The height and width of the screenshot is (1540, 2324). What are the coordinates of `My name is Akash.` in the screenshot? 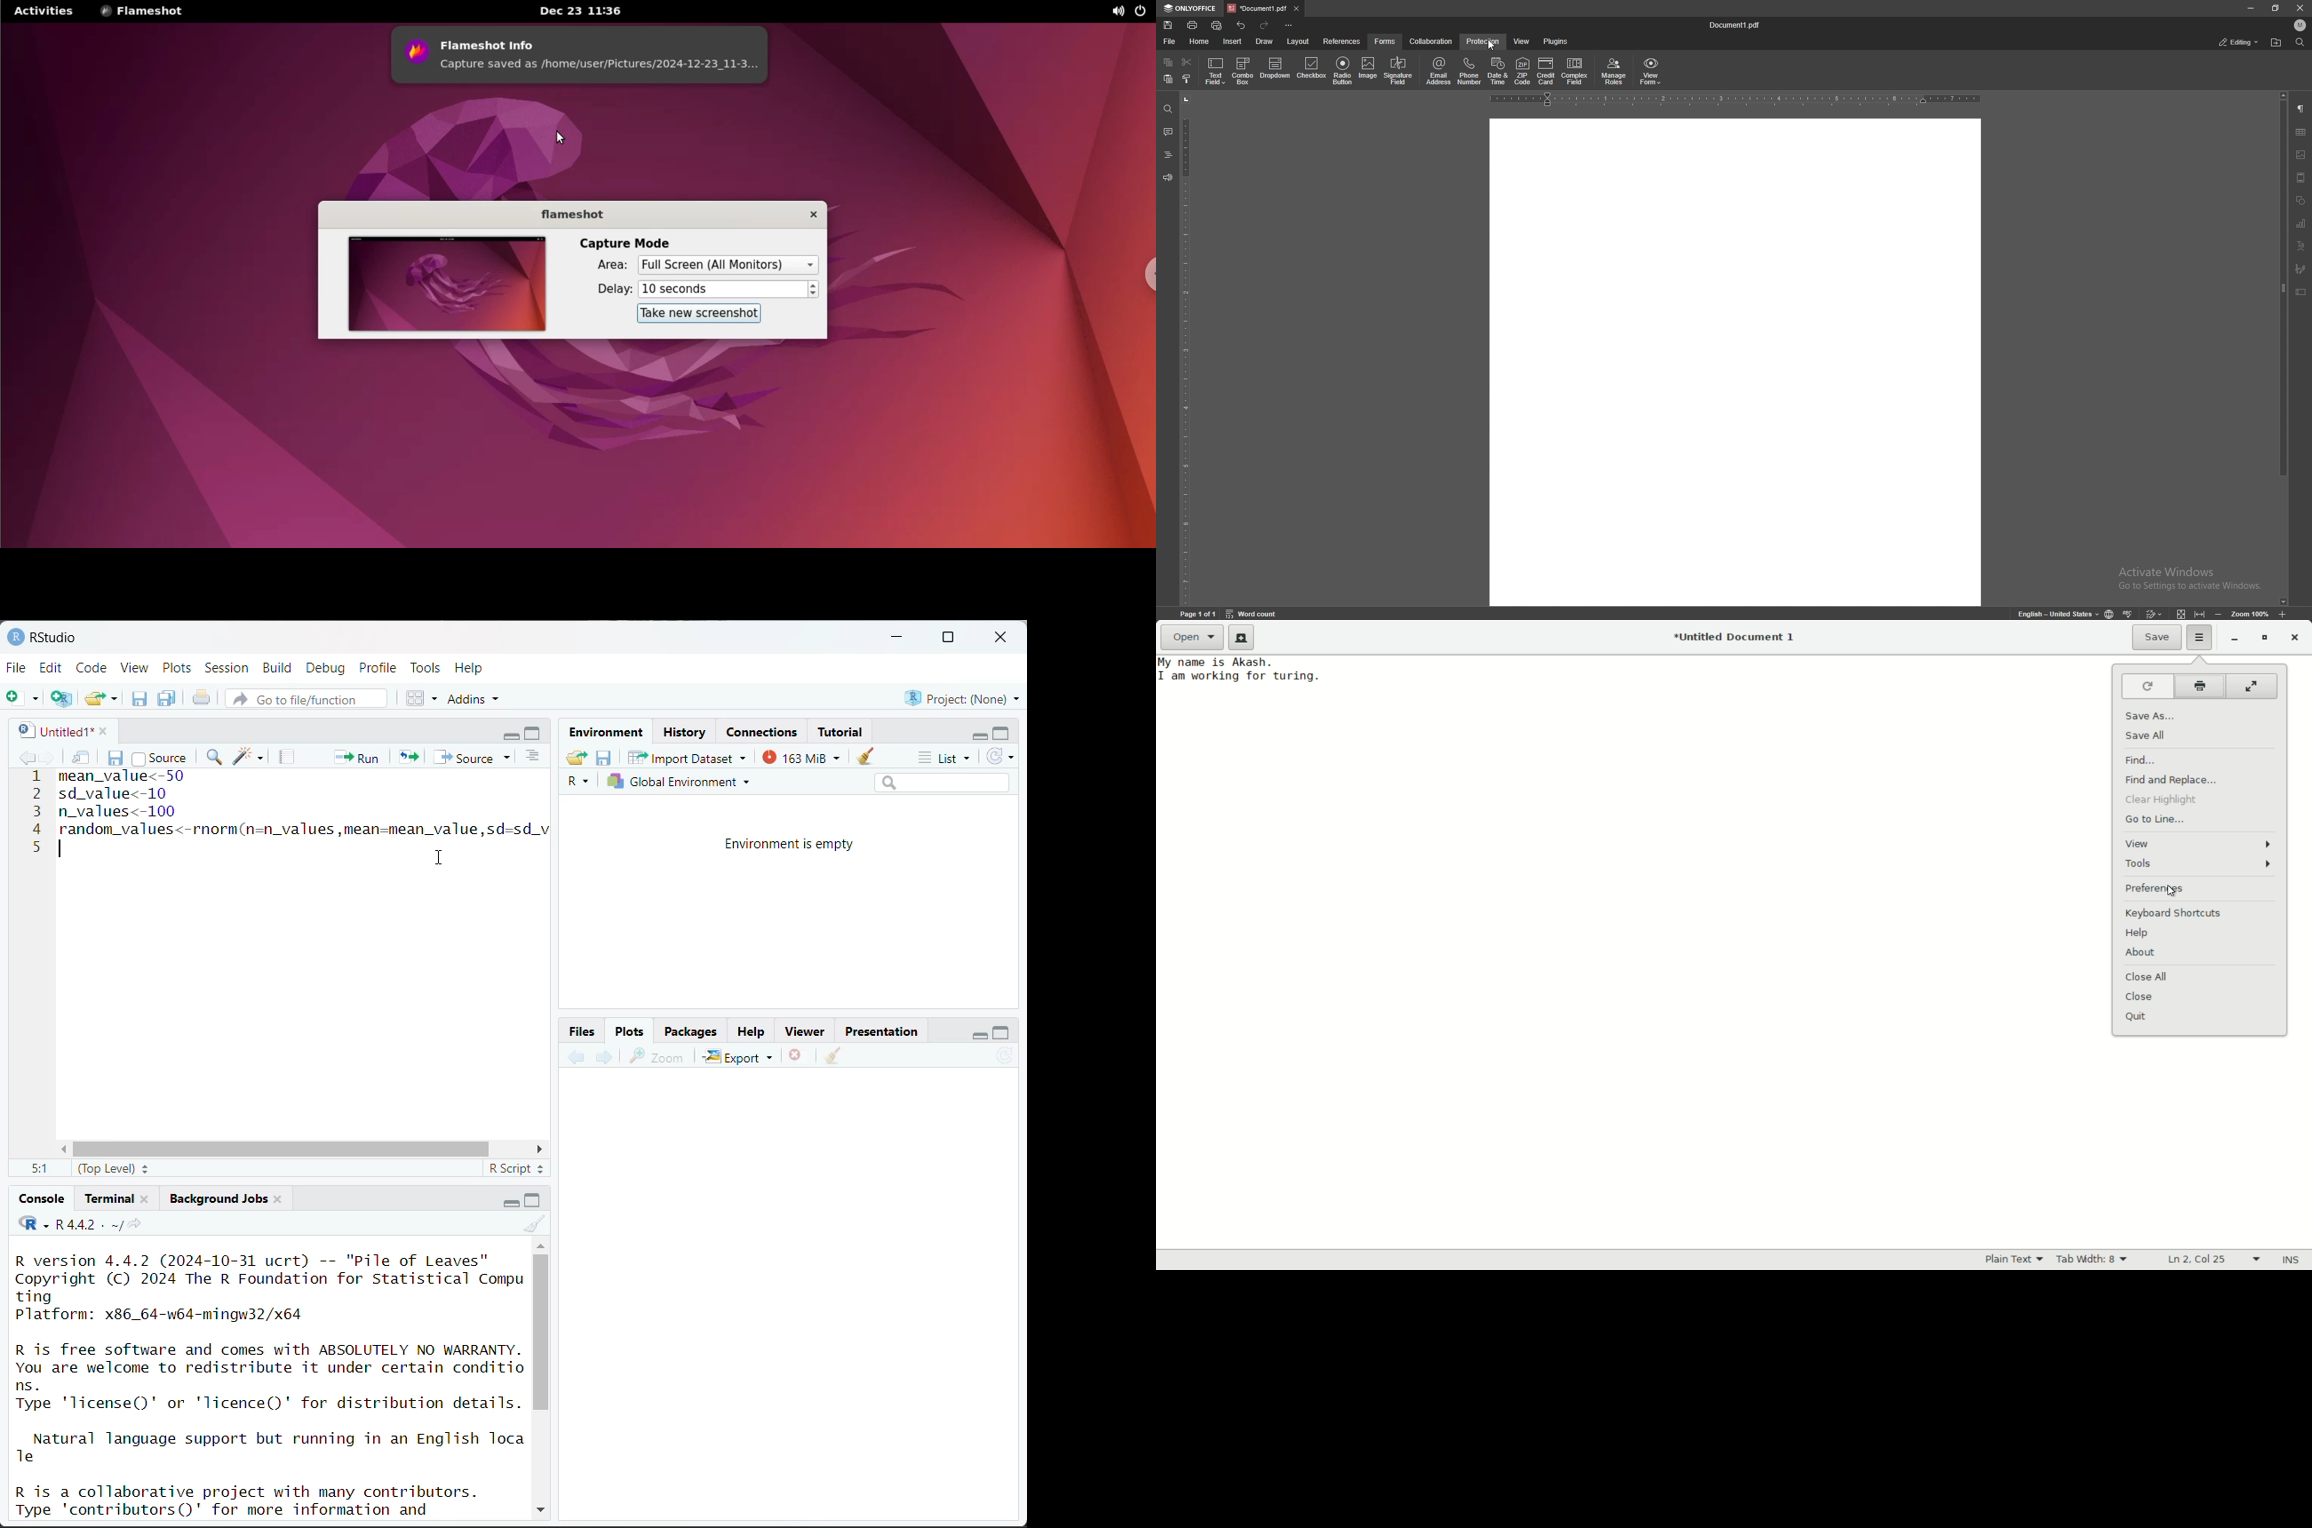 It's located at (1217, 662).